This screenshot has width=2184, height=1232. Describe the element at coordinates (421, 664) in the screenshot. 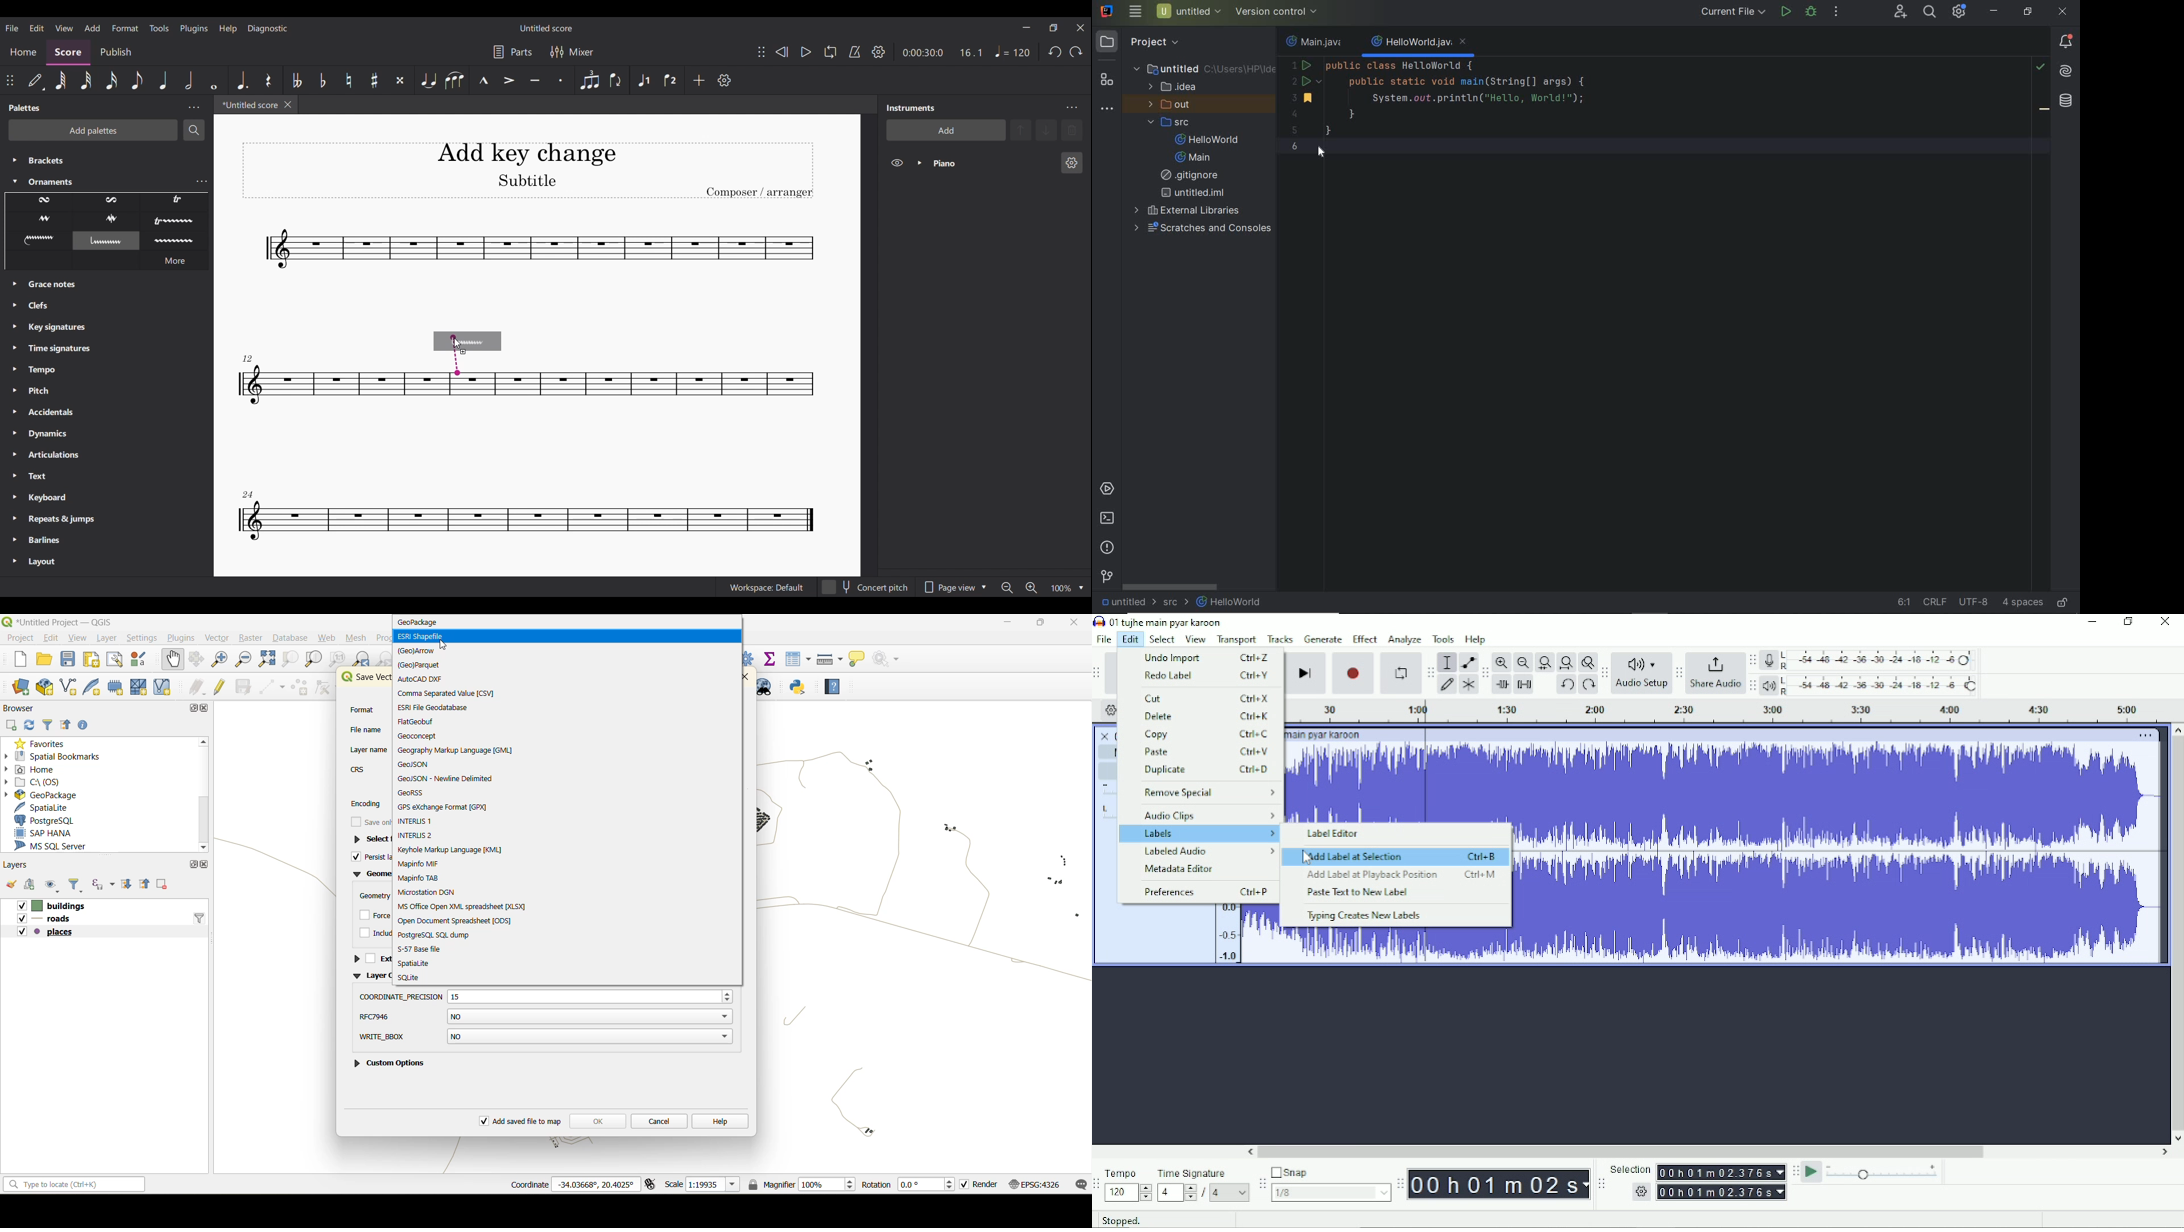

I see `parquet` at that location.